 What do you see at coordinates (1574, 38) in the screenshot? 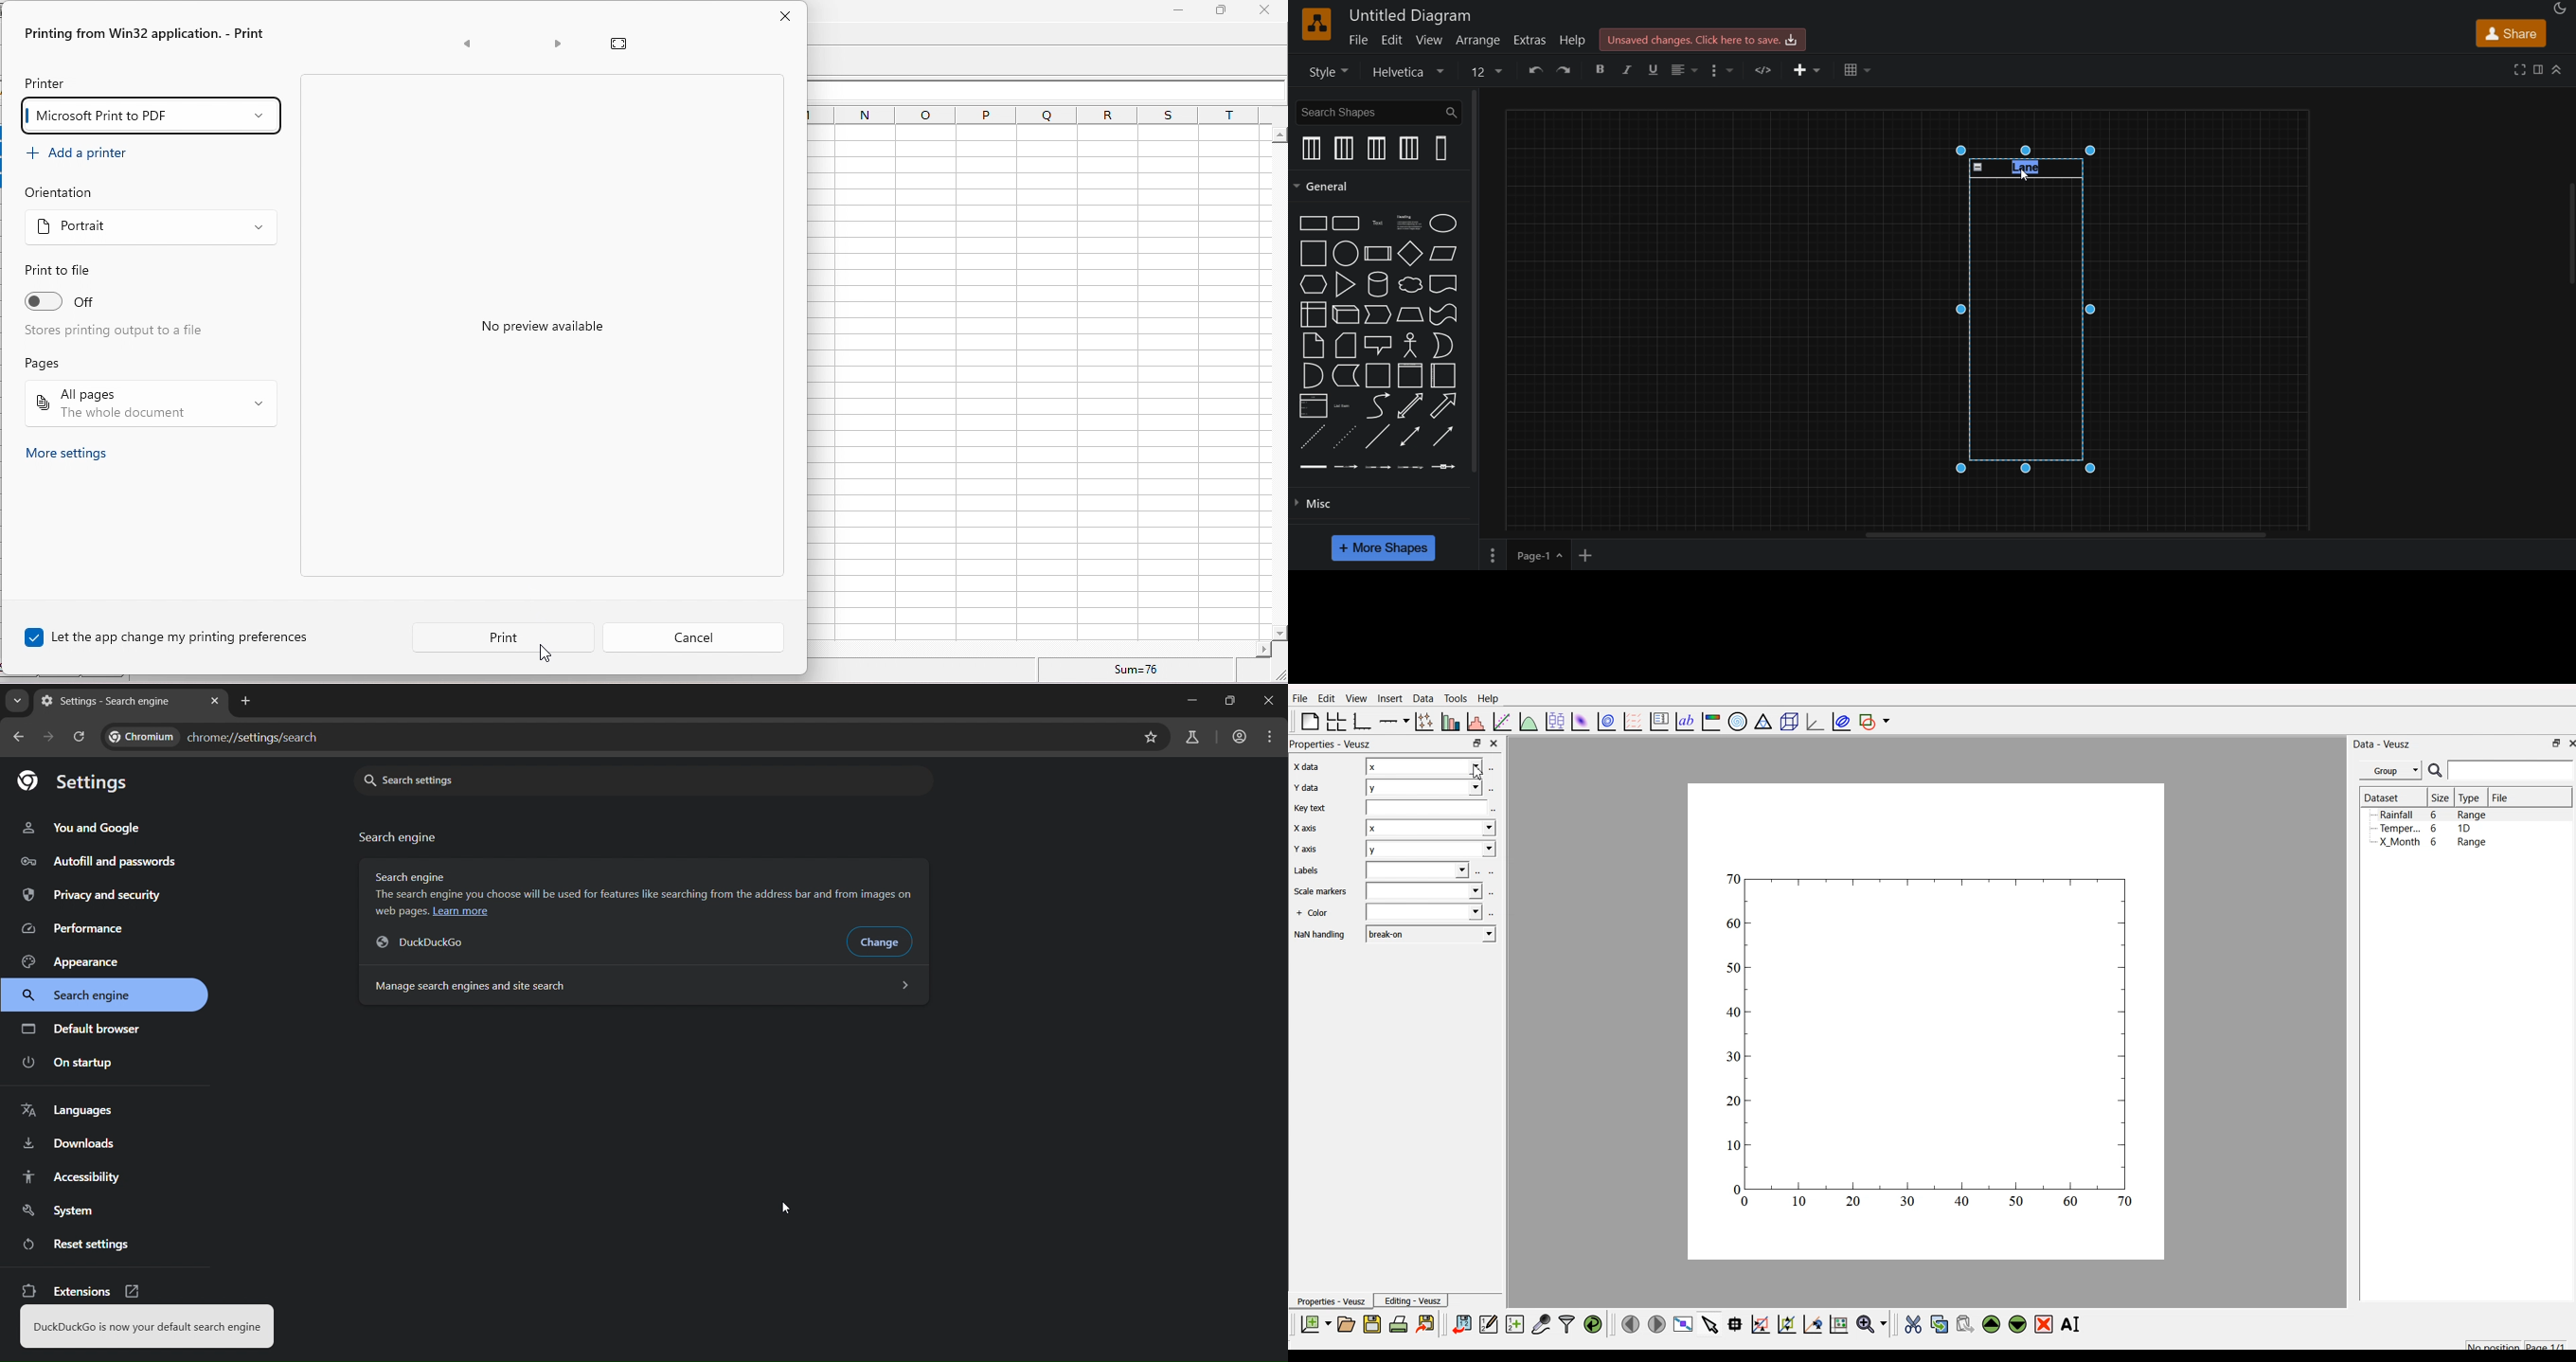
I see `help` at bounding box center [1574, 38].